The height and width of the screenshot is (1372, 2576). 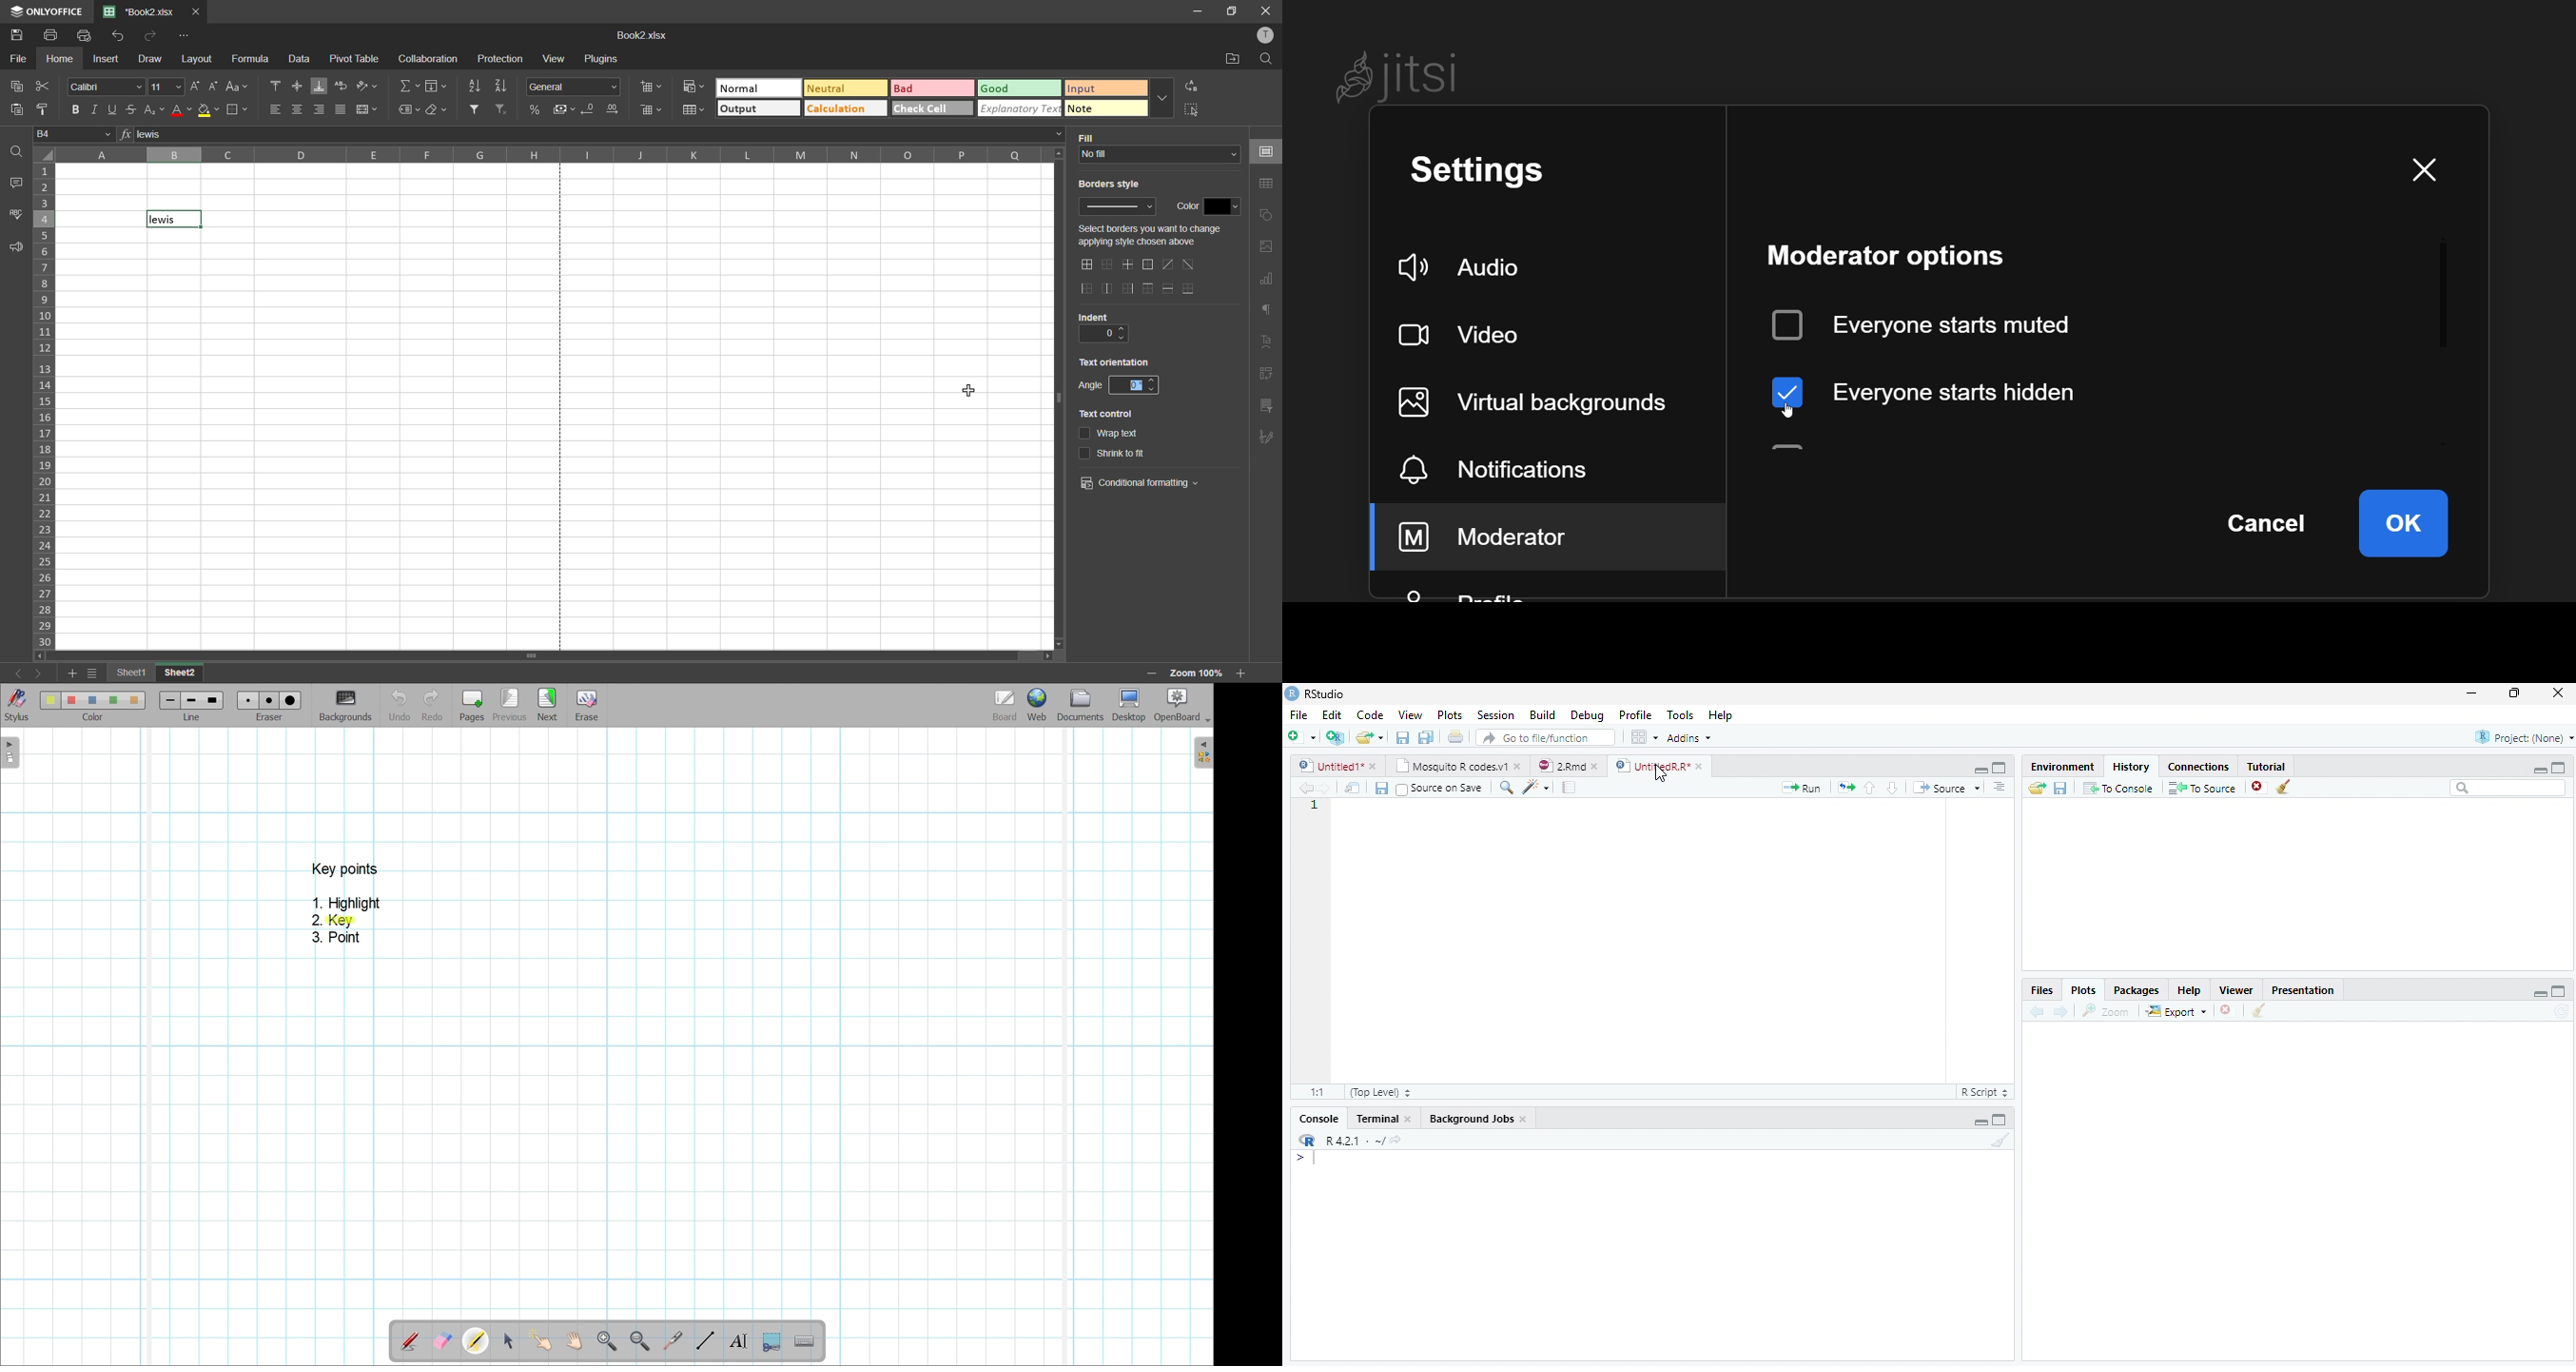 What do you see at coordinates (1126, 327) in the screenshot?
I see `increase indent` at bounding box center [1126, 327].